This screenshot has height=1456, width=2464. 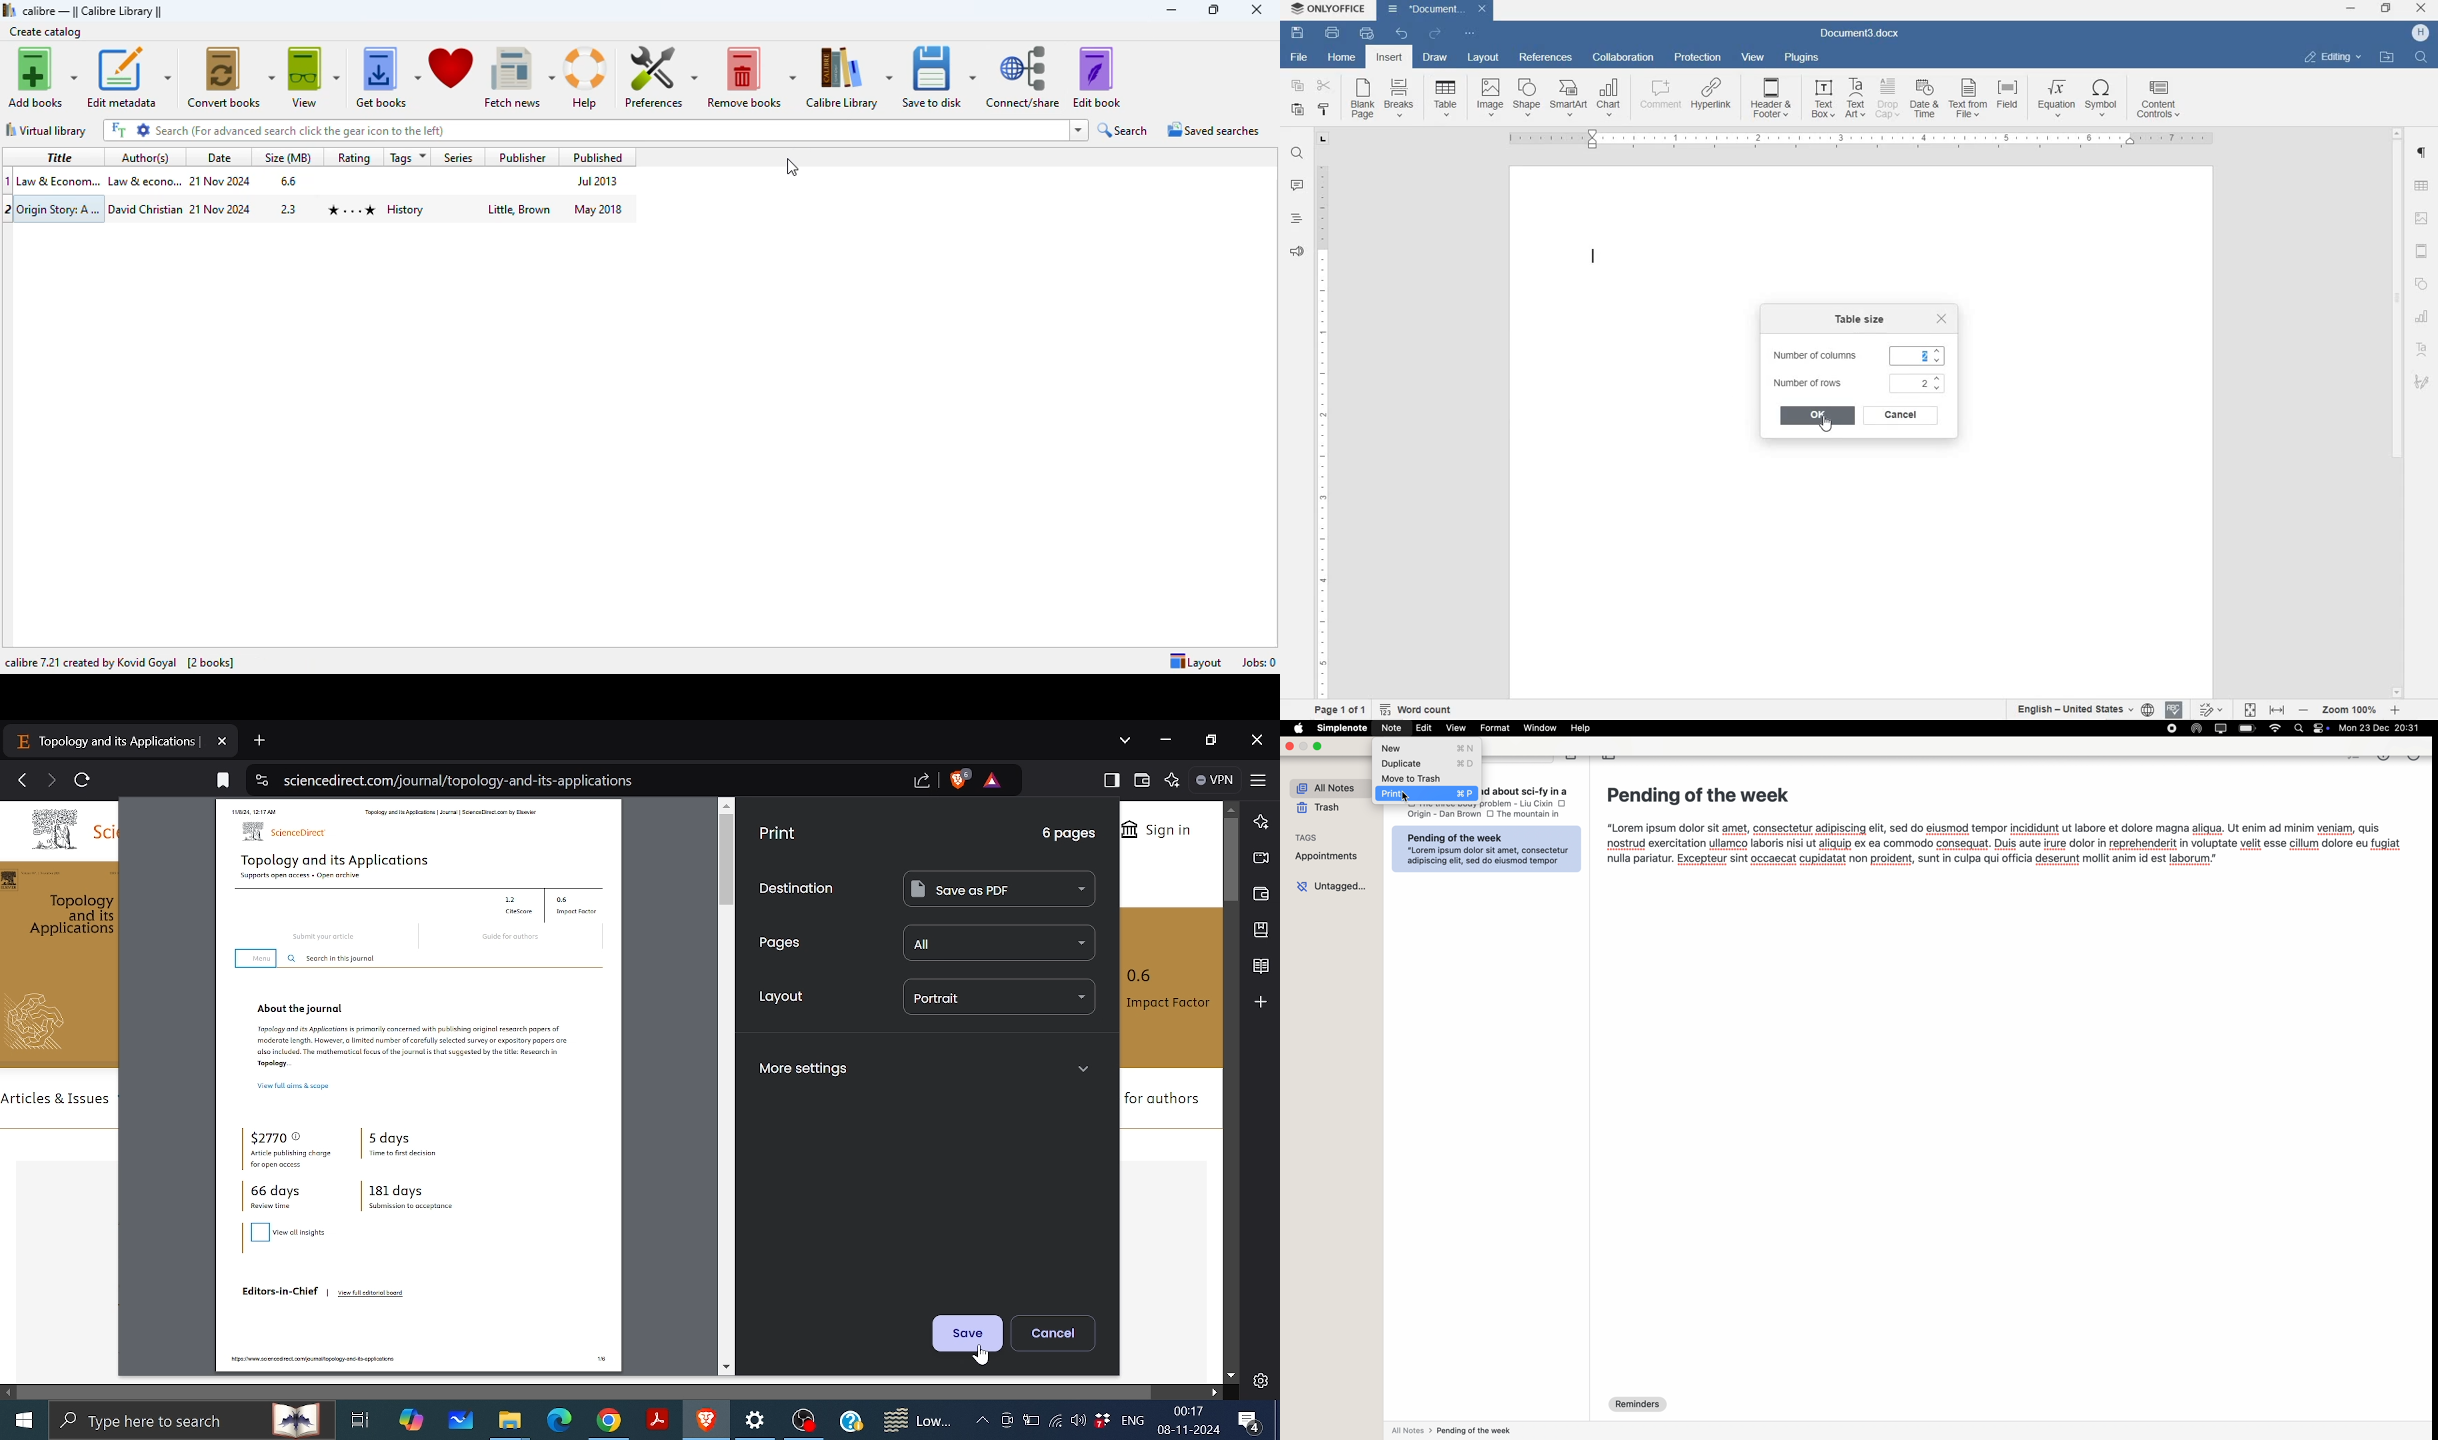 What do you see at coordinates (848, 75) in the screenshot?
I see `calibre library` at bounding box center [848, 75].